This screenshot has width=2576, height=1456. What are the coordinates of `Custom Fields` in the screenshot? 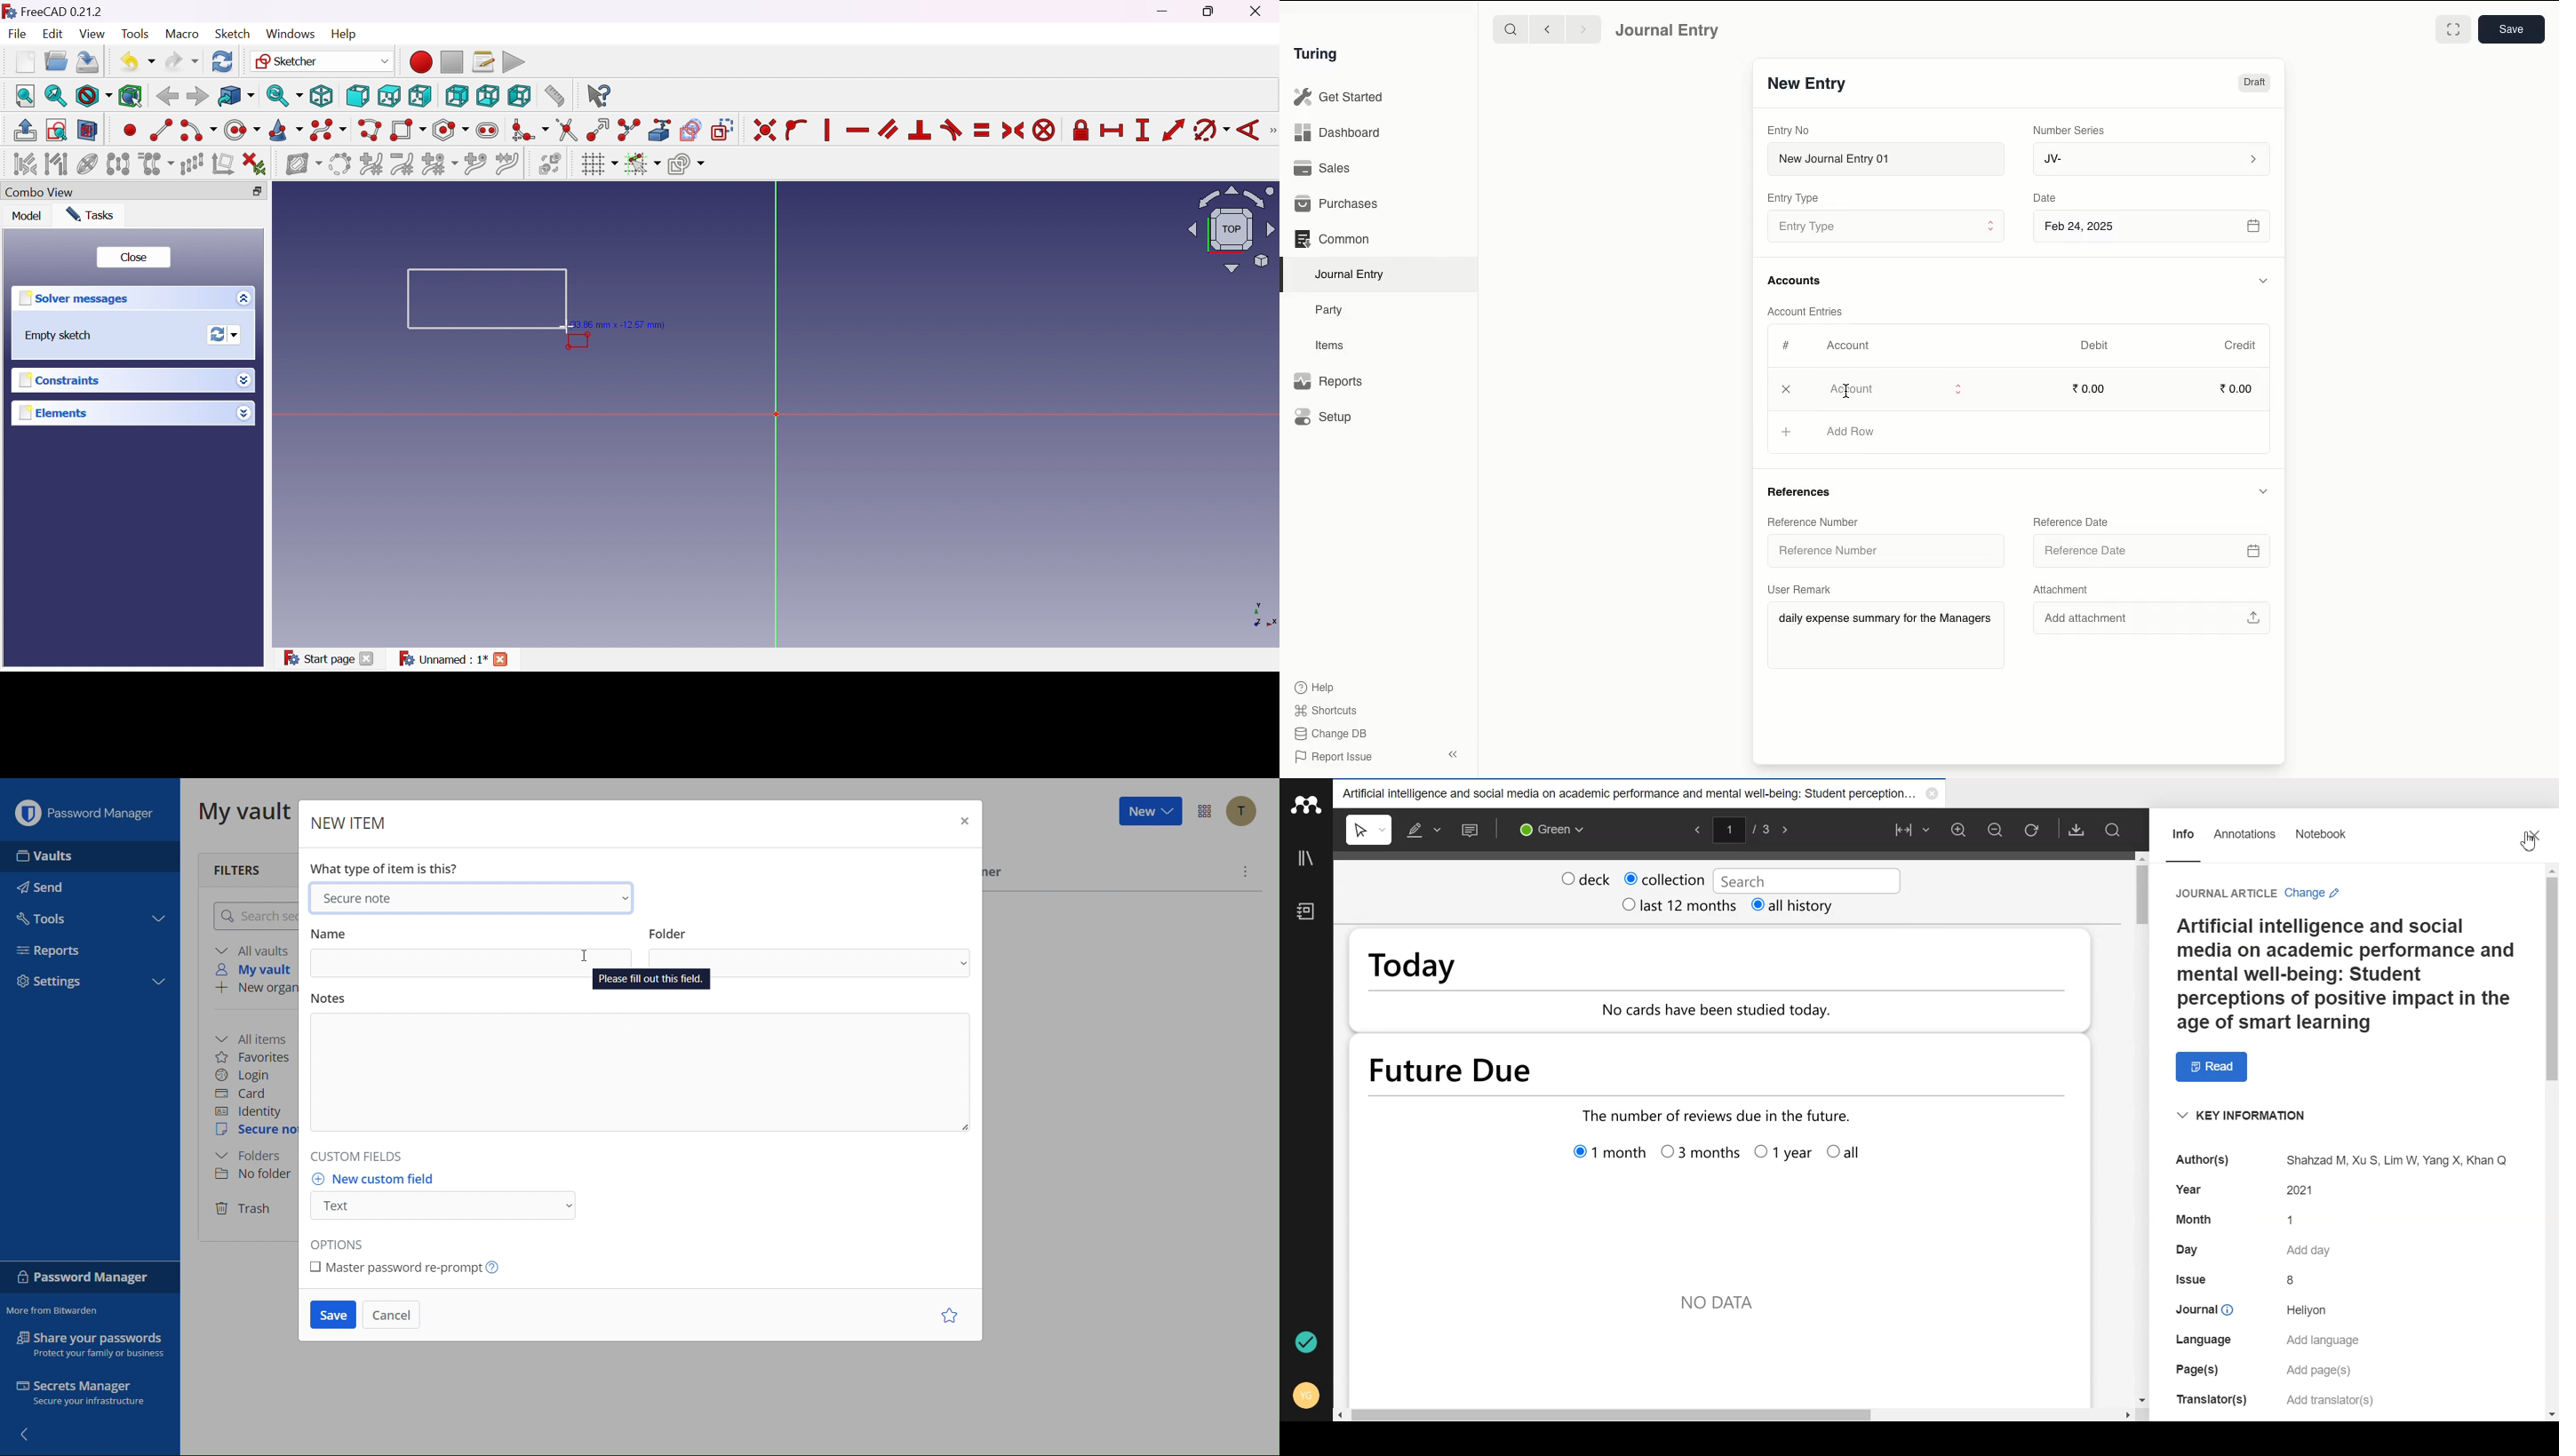 It's located at (369, 1159).